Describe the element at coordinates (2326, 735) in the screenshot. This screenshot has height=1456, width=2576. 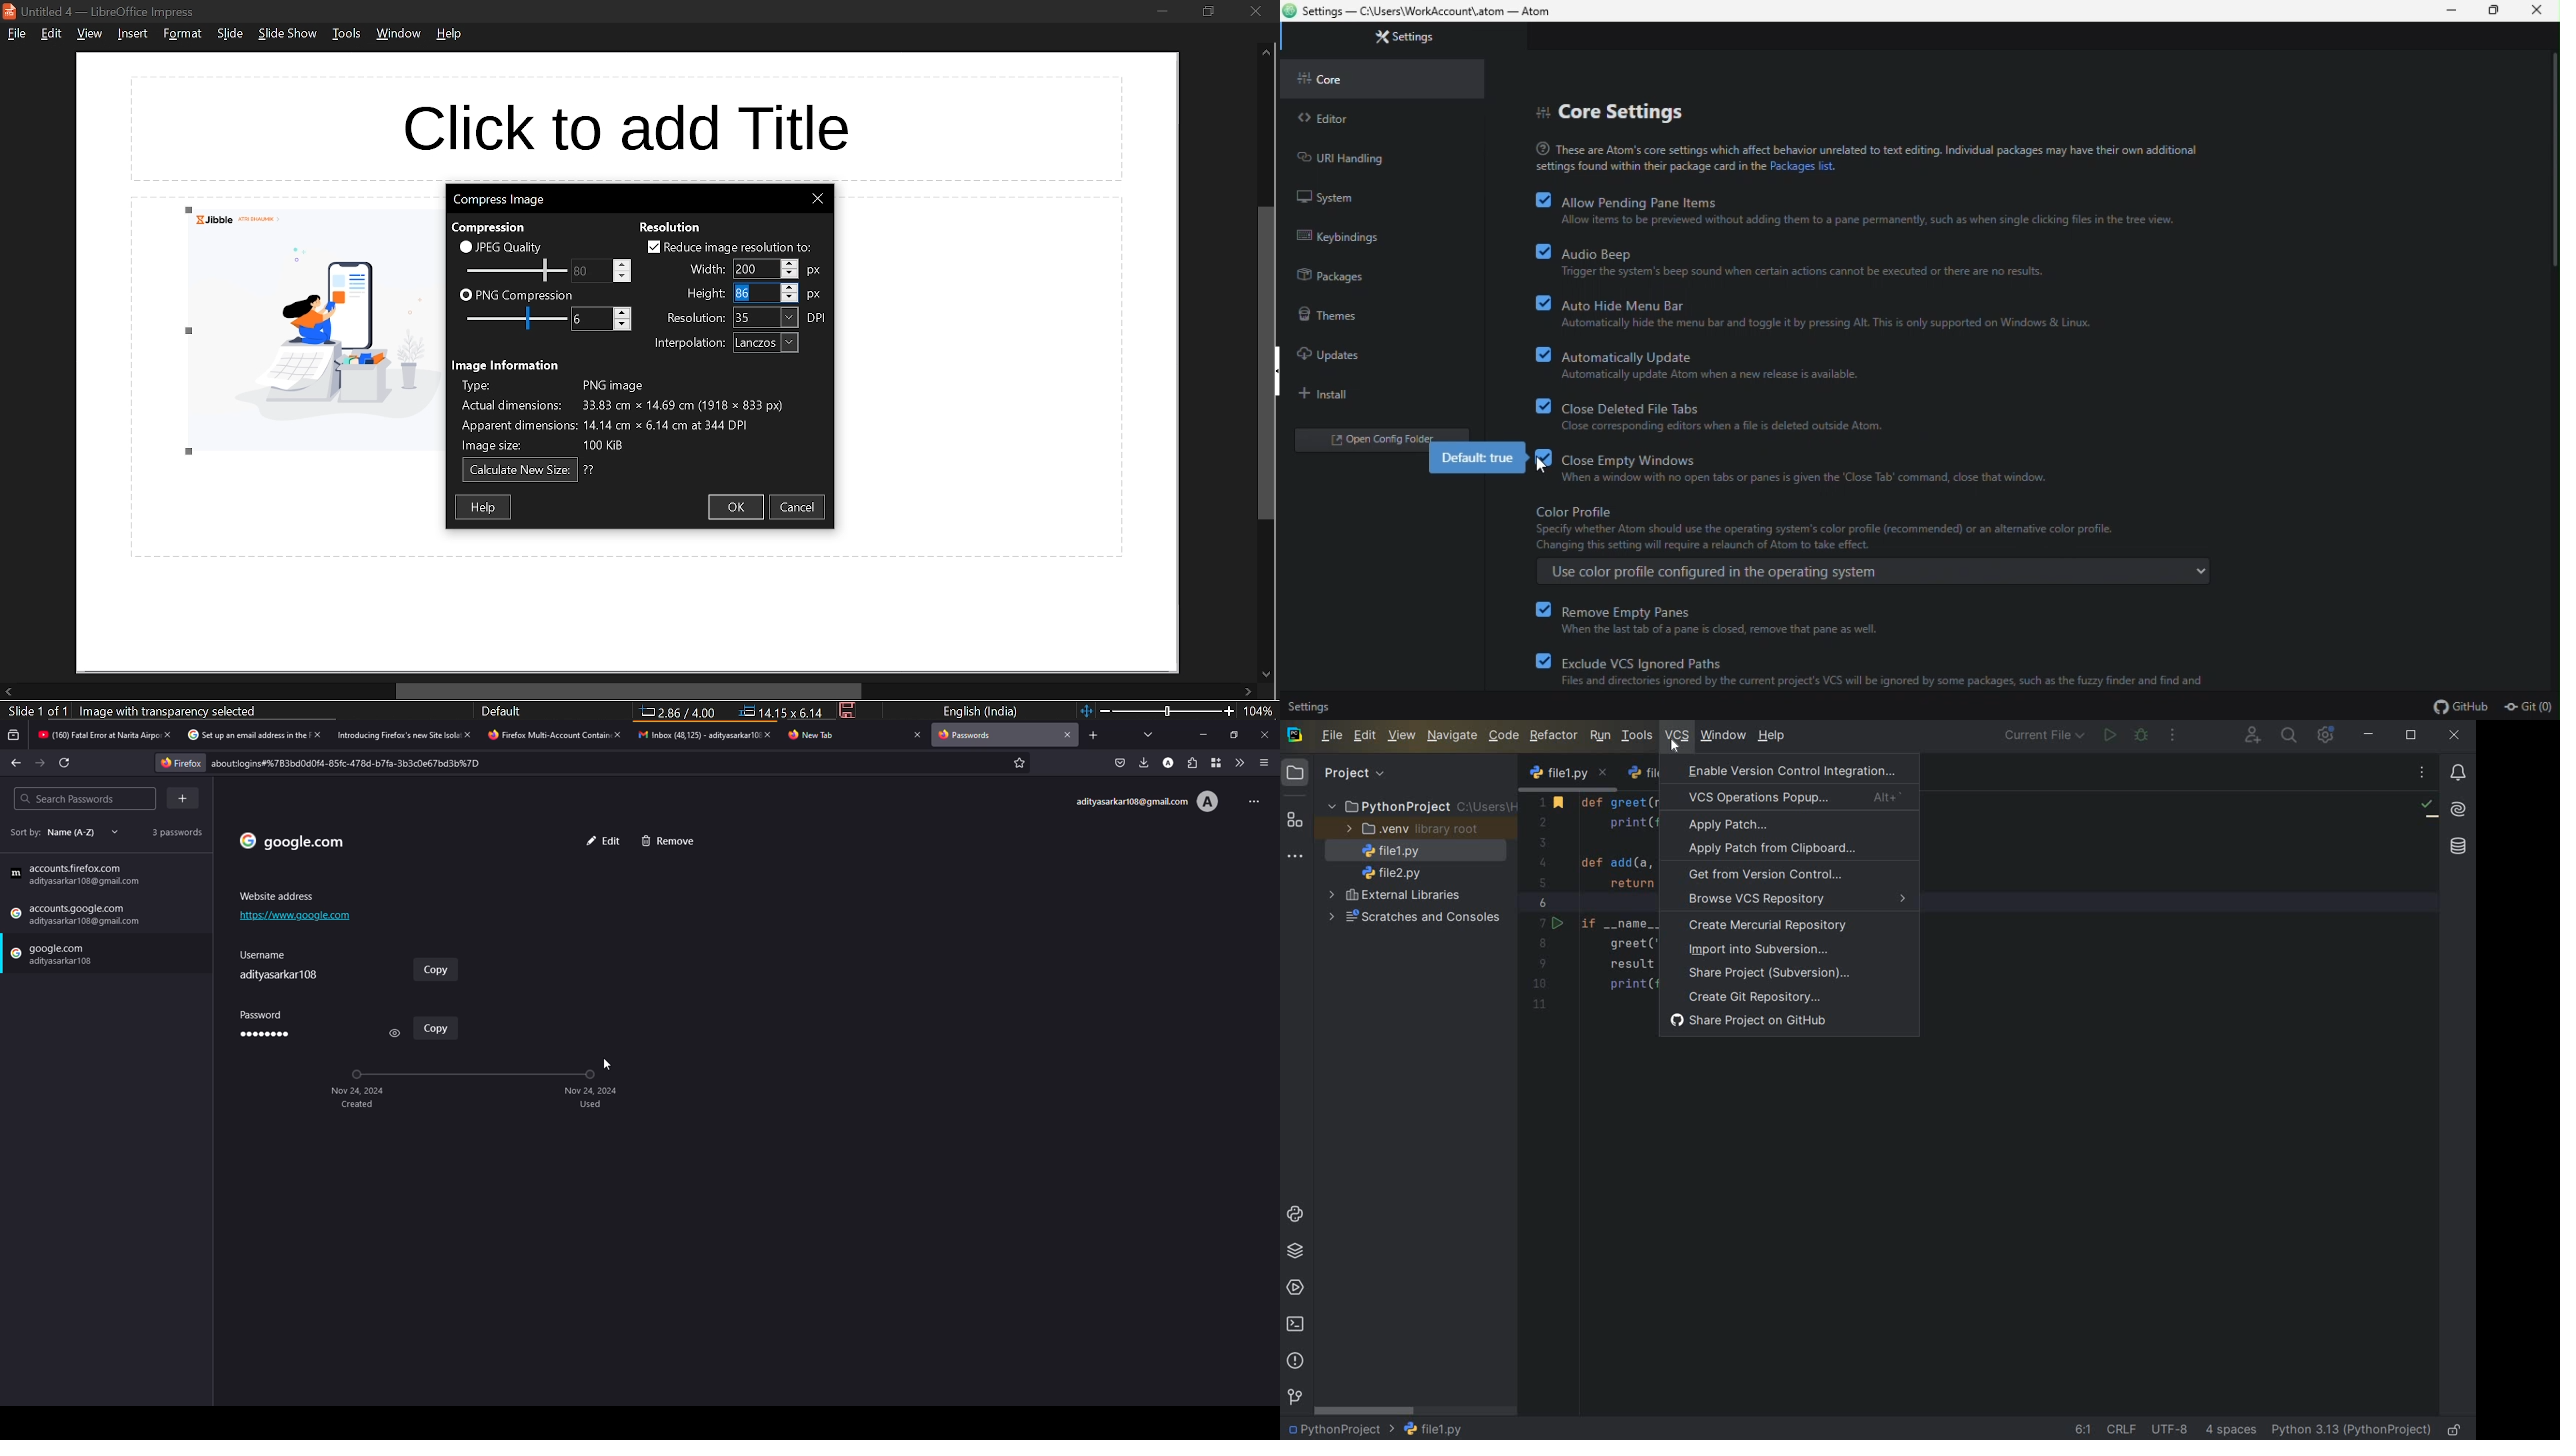
I see `ide and projectsettings` at that location.